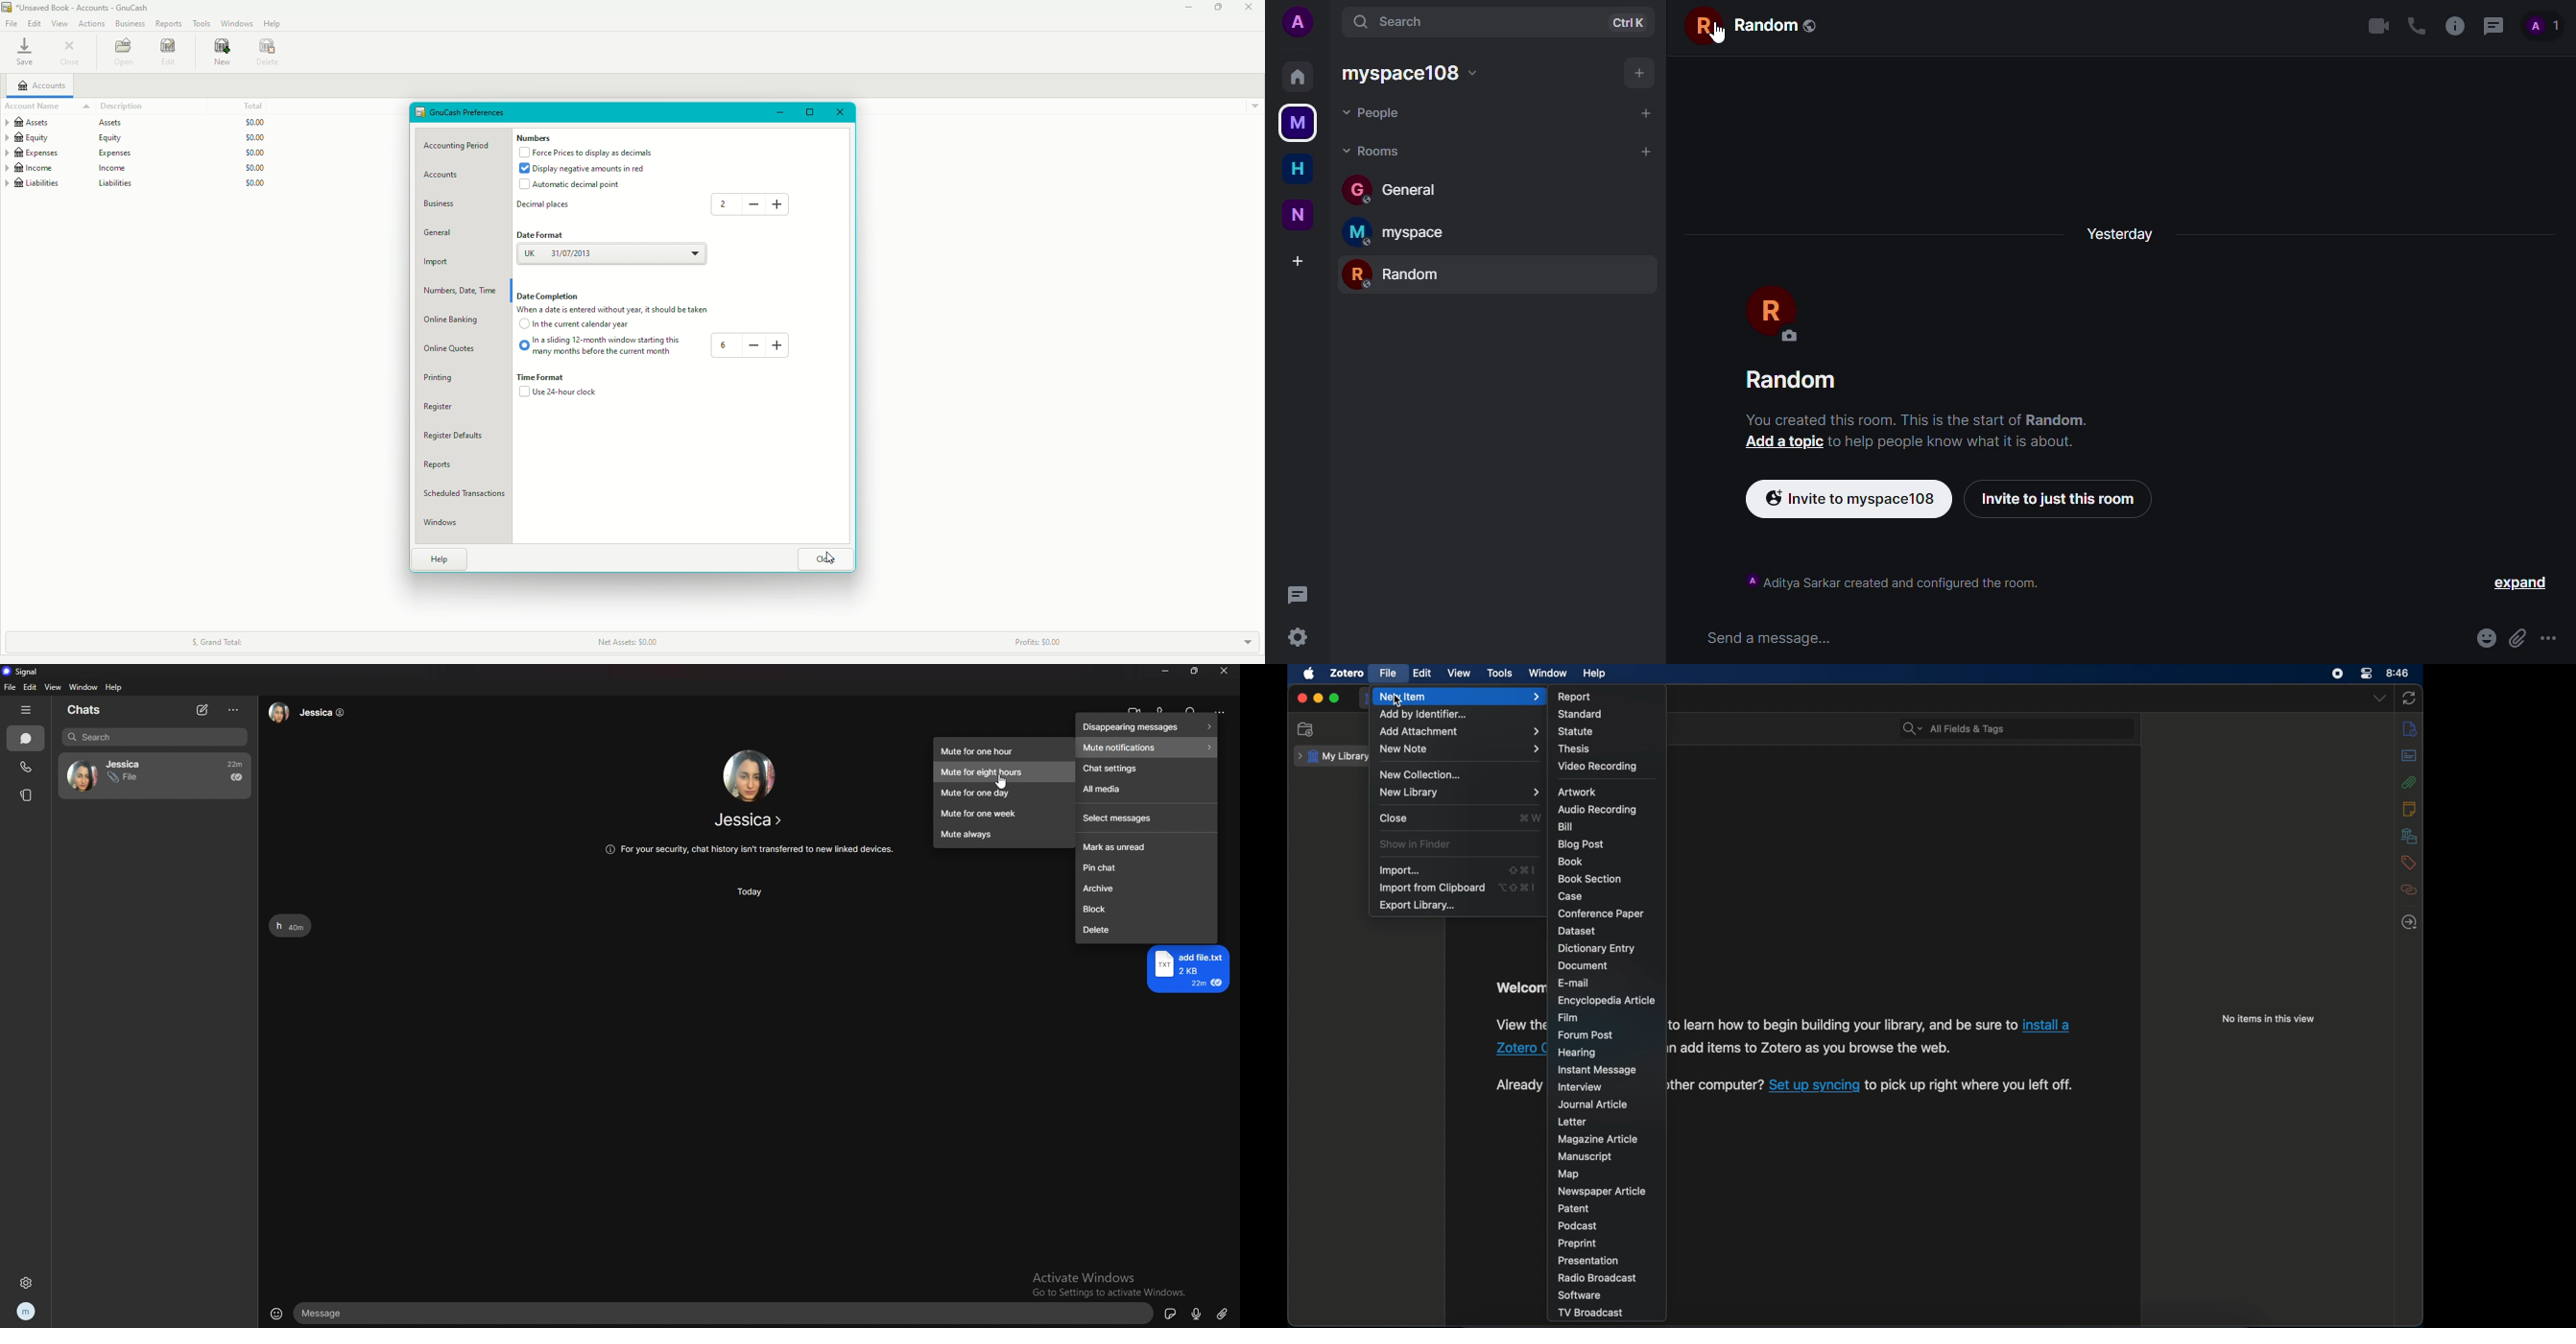 The width and height of the screenshot is (2576, 1344). What do you see at coordinates (1302, 698) in the screenshot?
I see `close` at bounding box center [1302, 698].